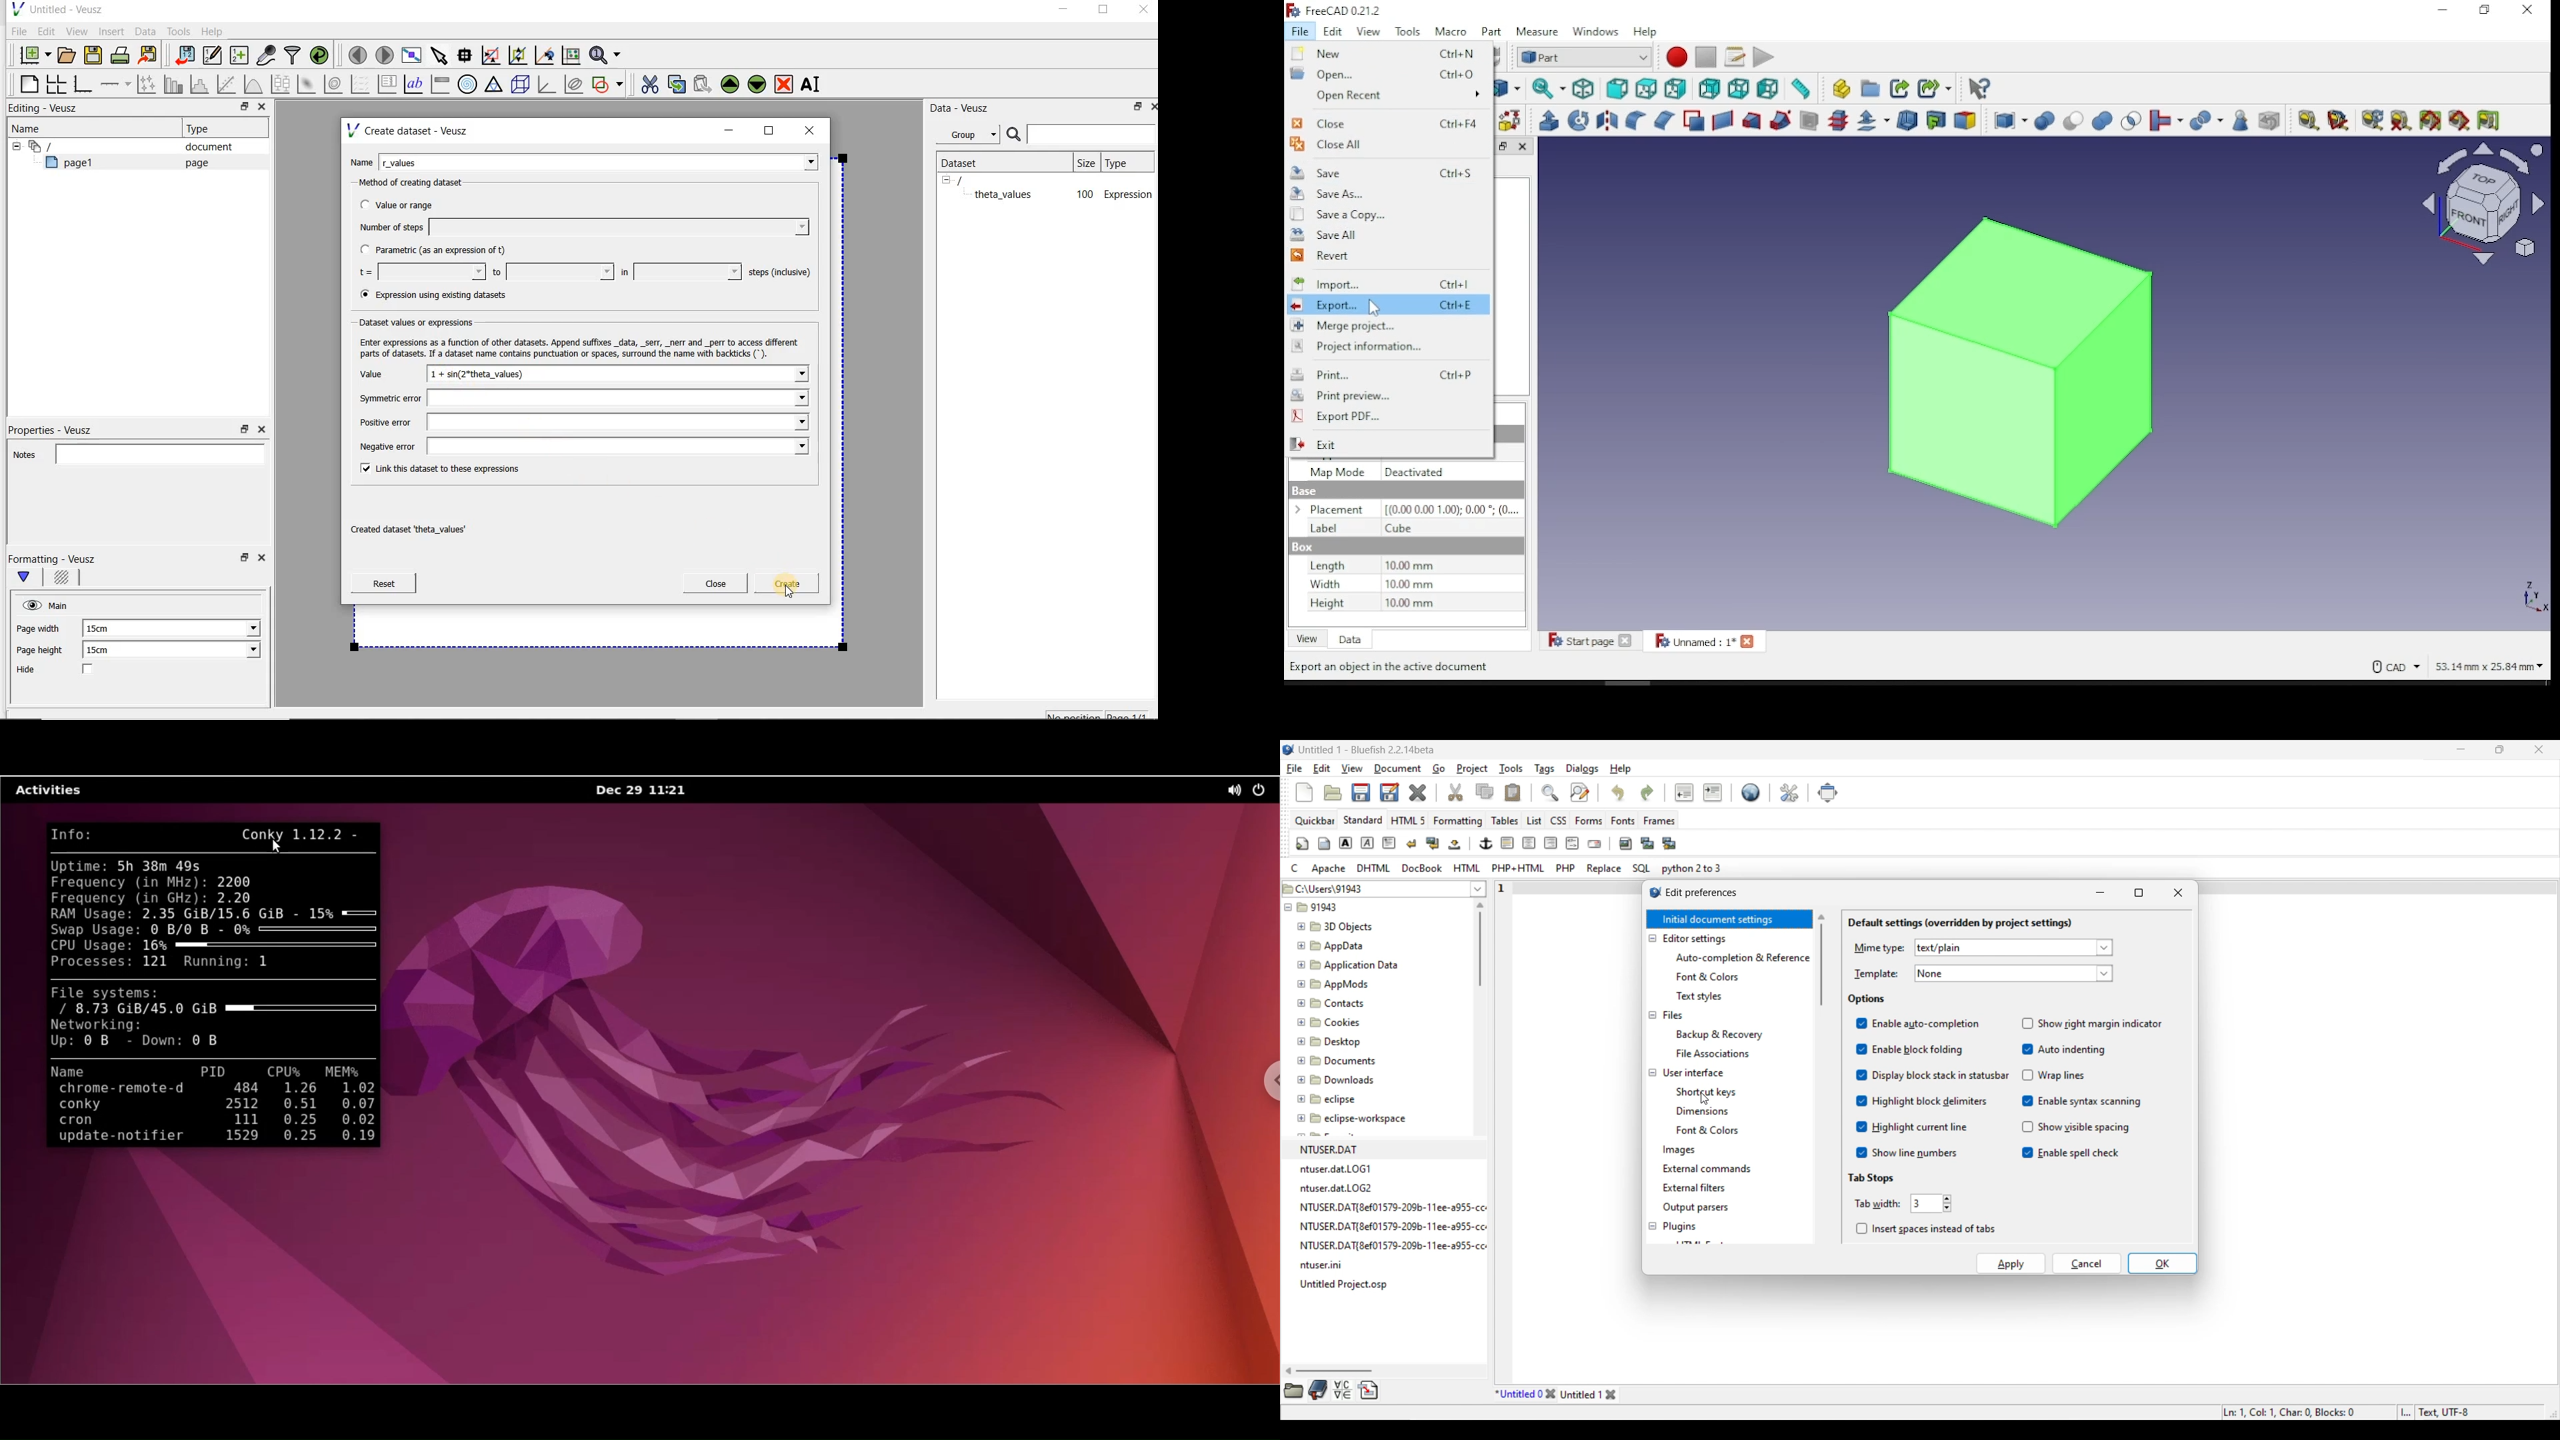 This screenshot has width=2576, height=1456. What do you see at coordinates (1549, 121) in the screenshot?
I see `extrude` at bounding box center [1549, 121].